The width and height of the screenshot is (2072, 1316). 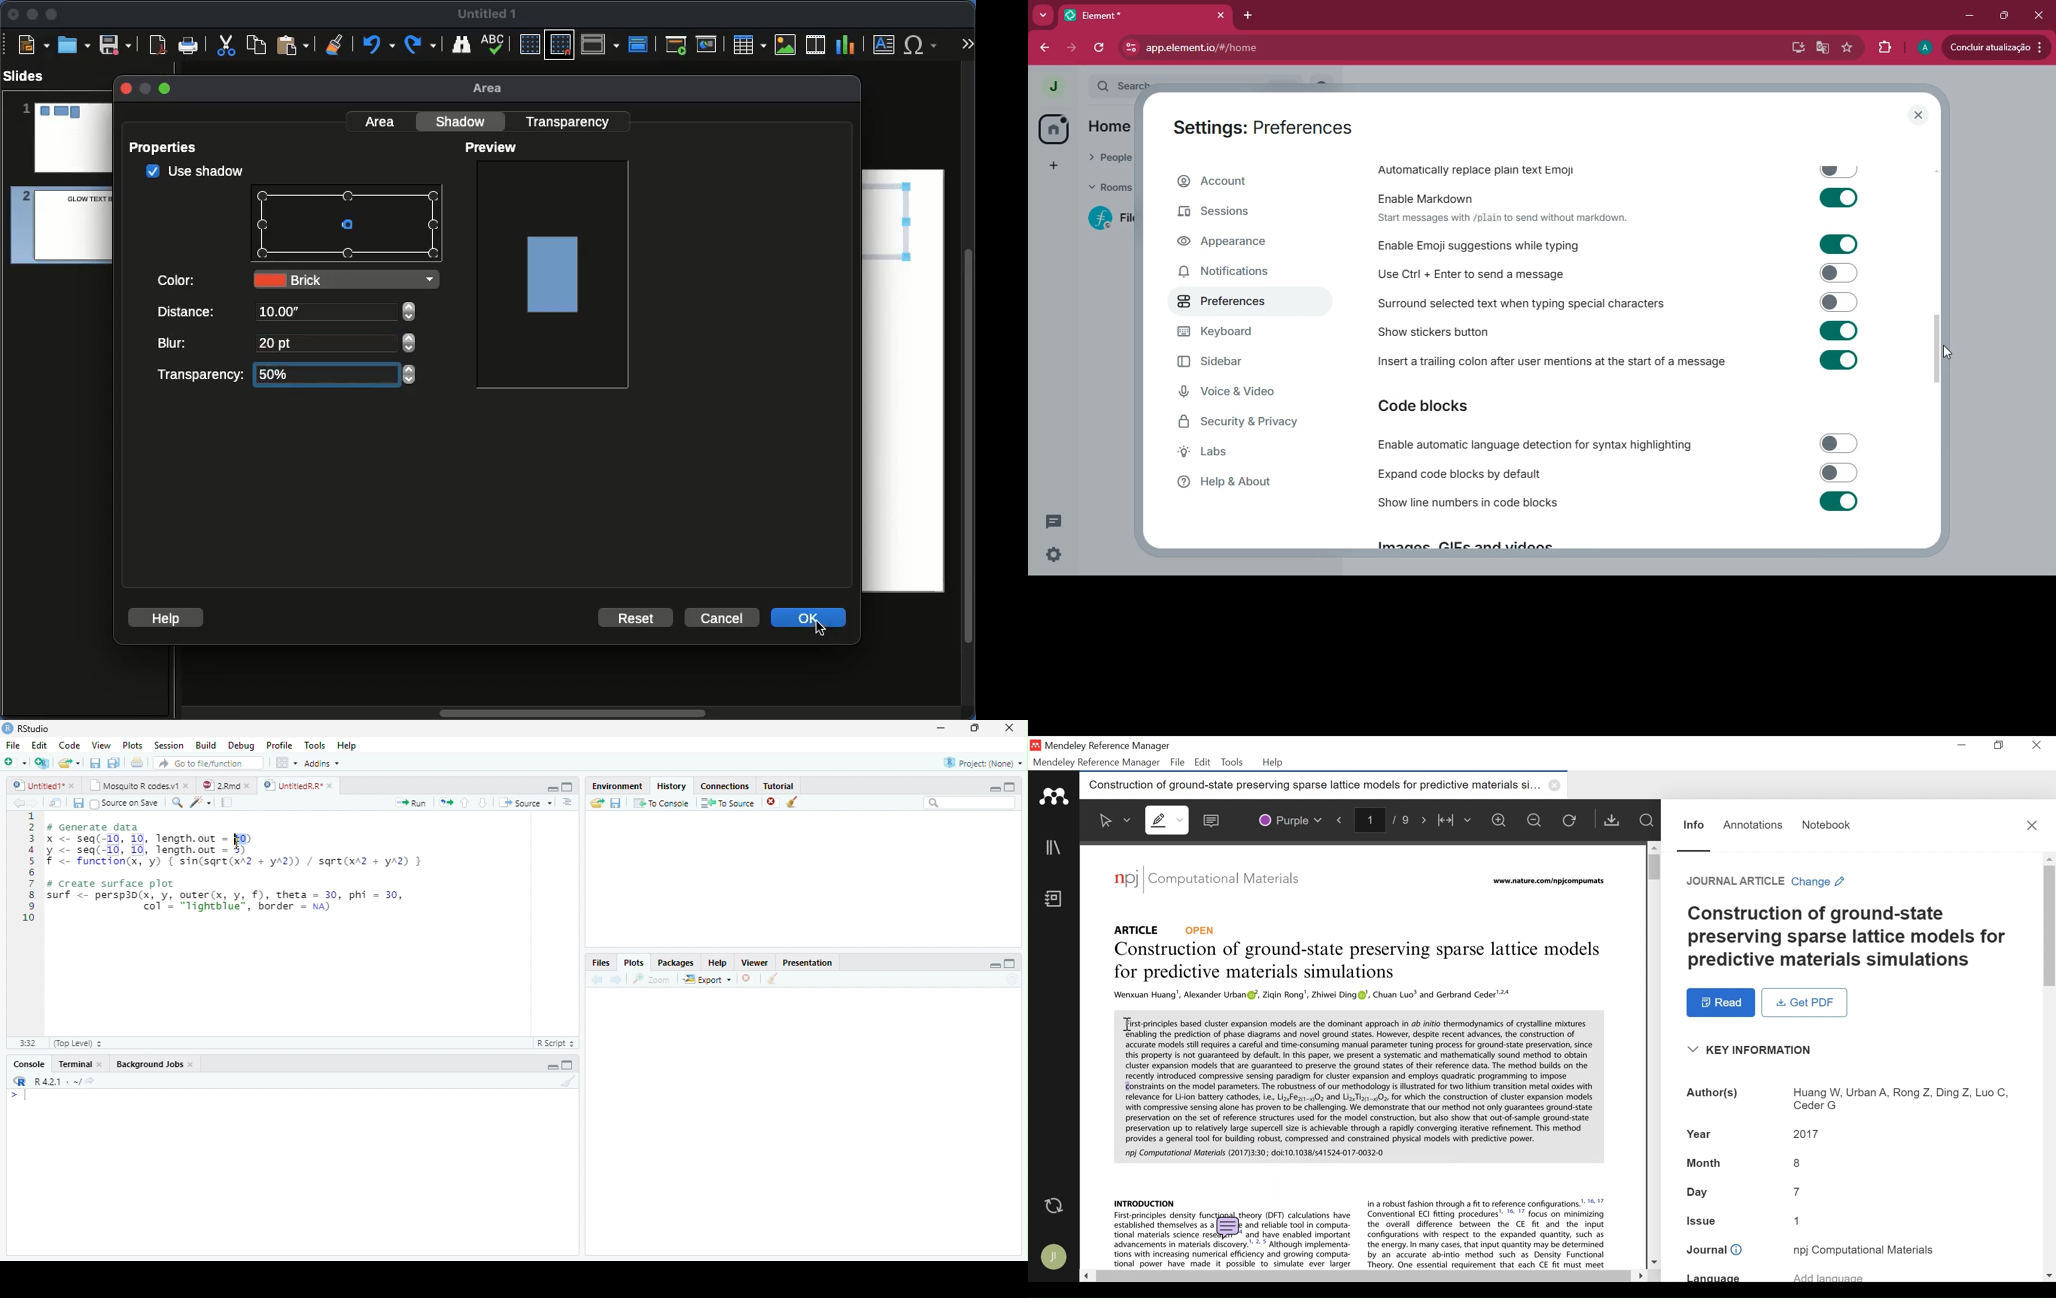 I want to click on appearance, so click(x=1249, y=243).